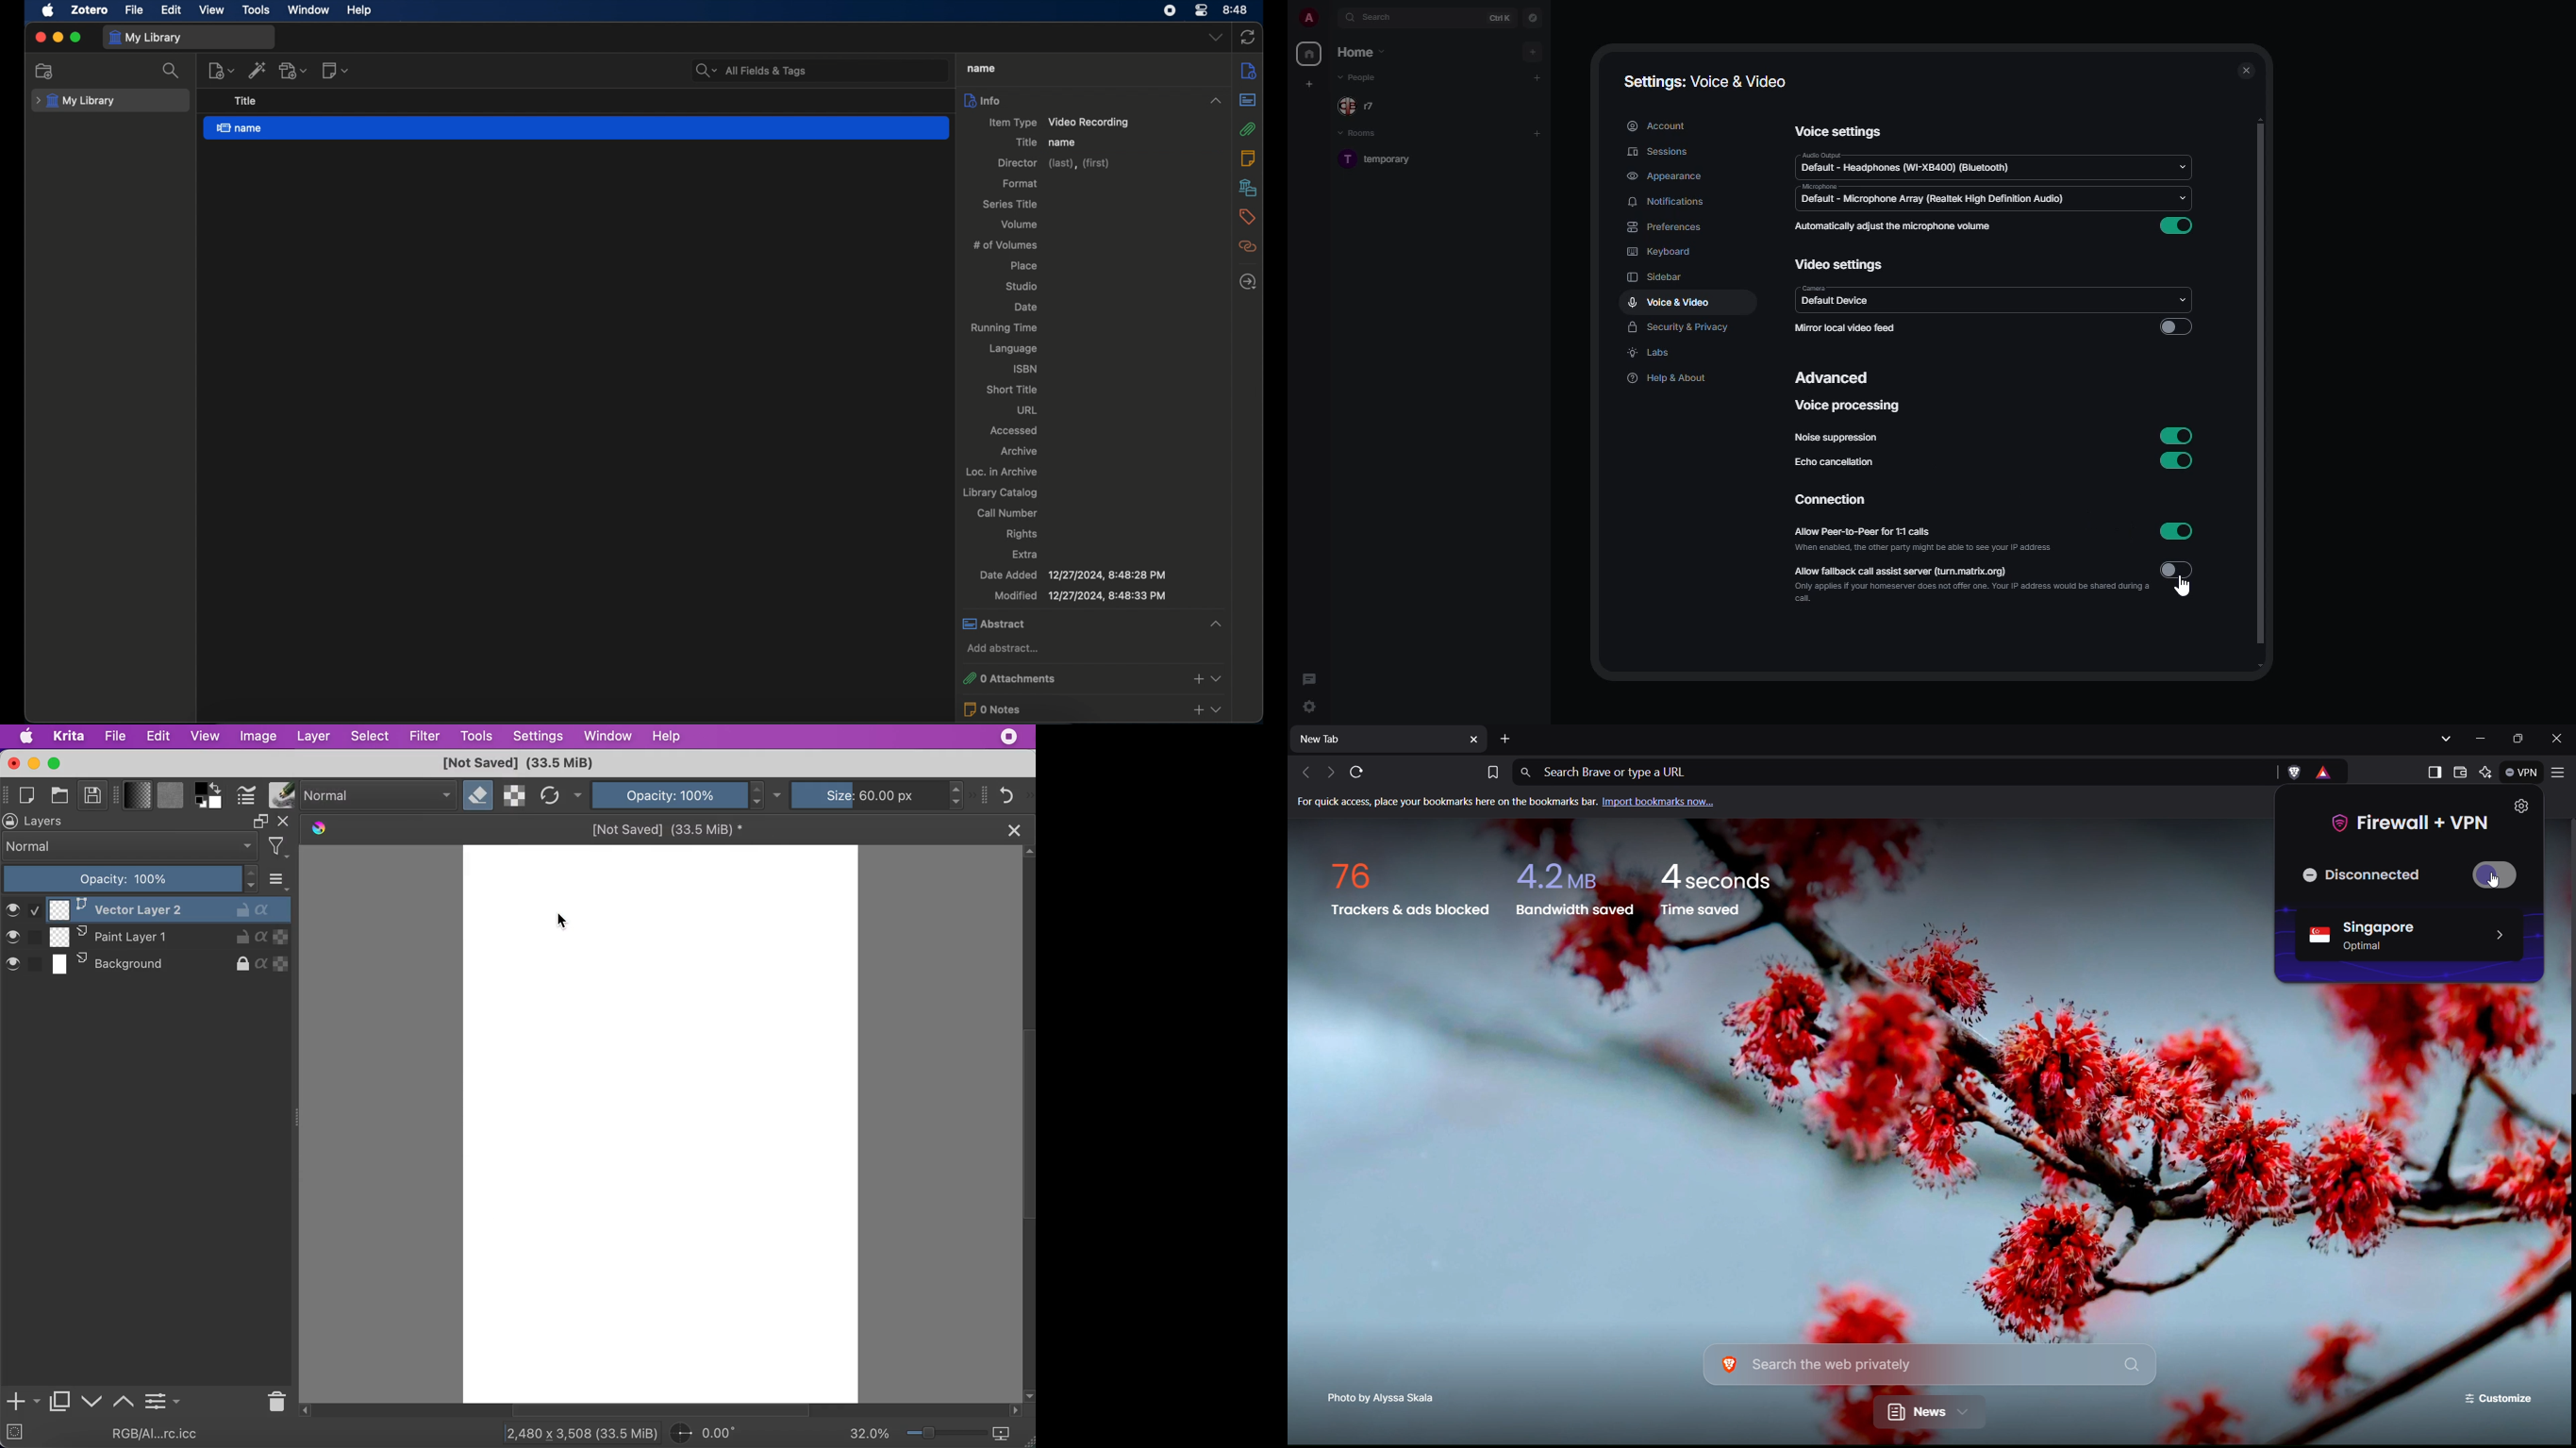 This screenshot has height=1456, width=2576. Describe the element at coordinates (1250, 282) in the screenshot. I see `locate` at that location.